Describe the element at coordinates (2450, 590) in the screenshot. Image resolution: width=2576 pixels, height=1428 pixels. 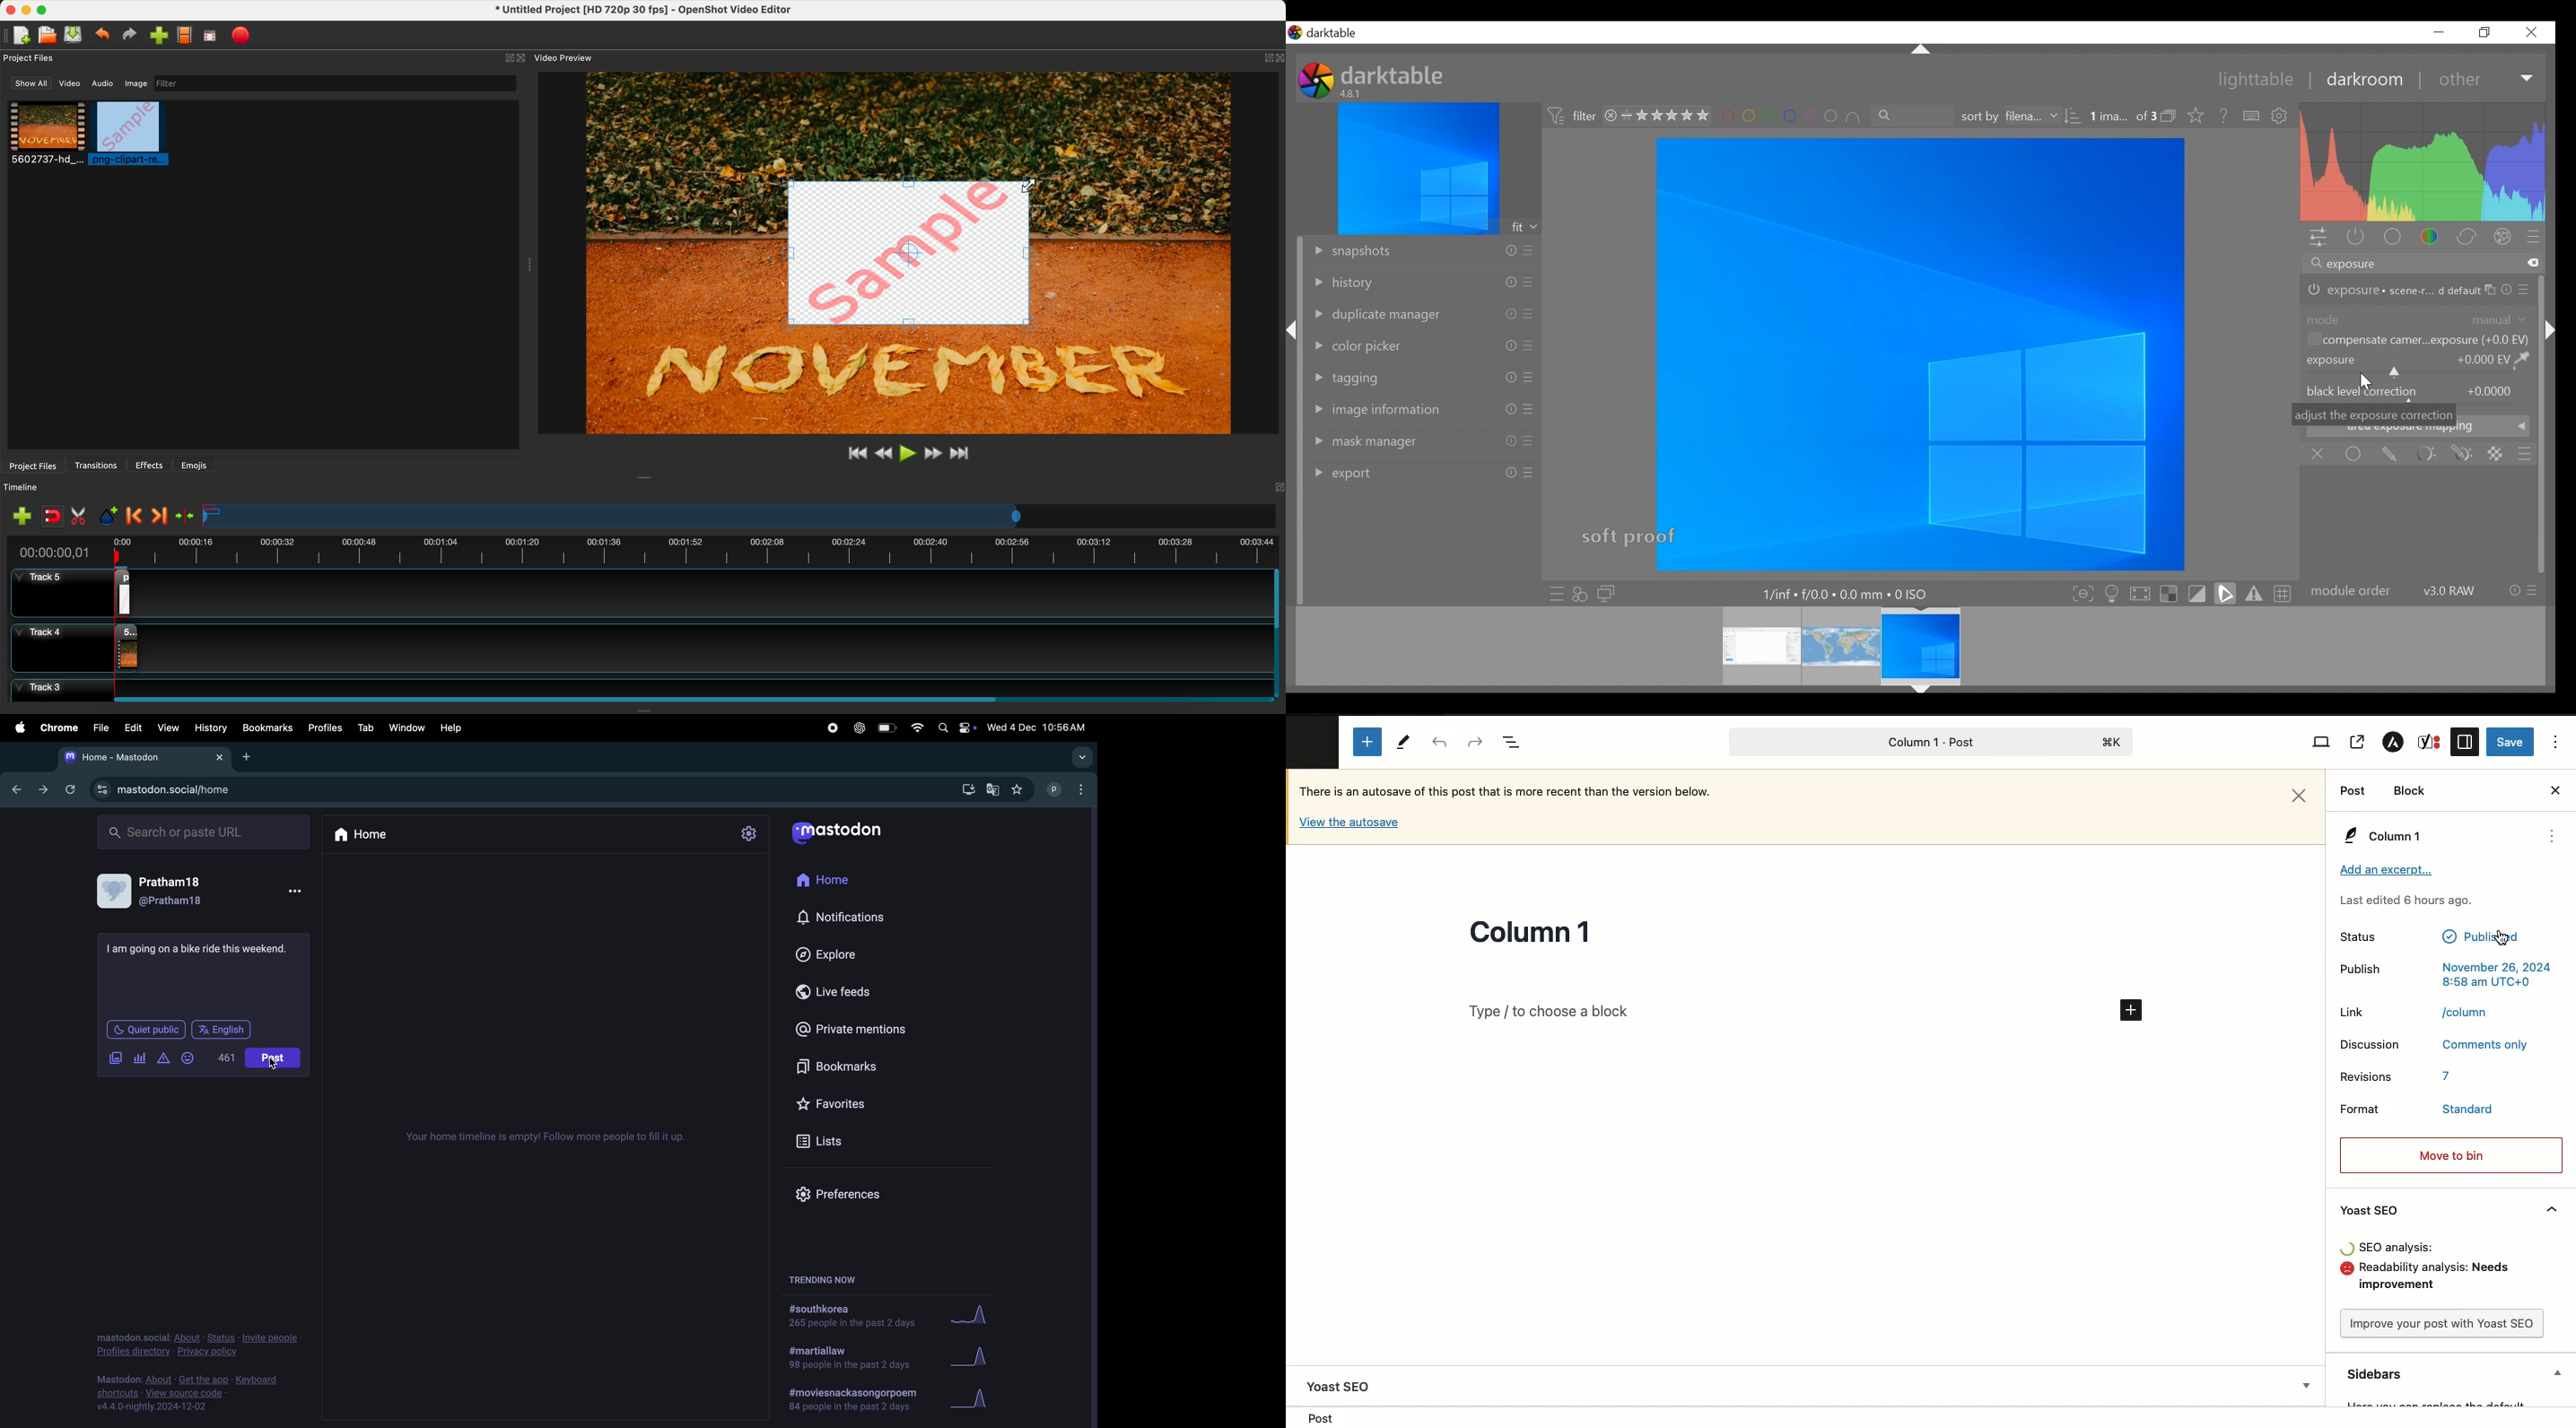
I see `version` at that location.